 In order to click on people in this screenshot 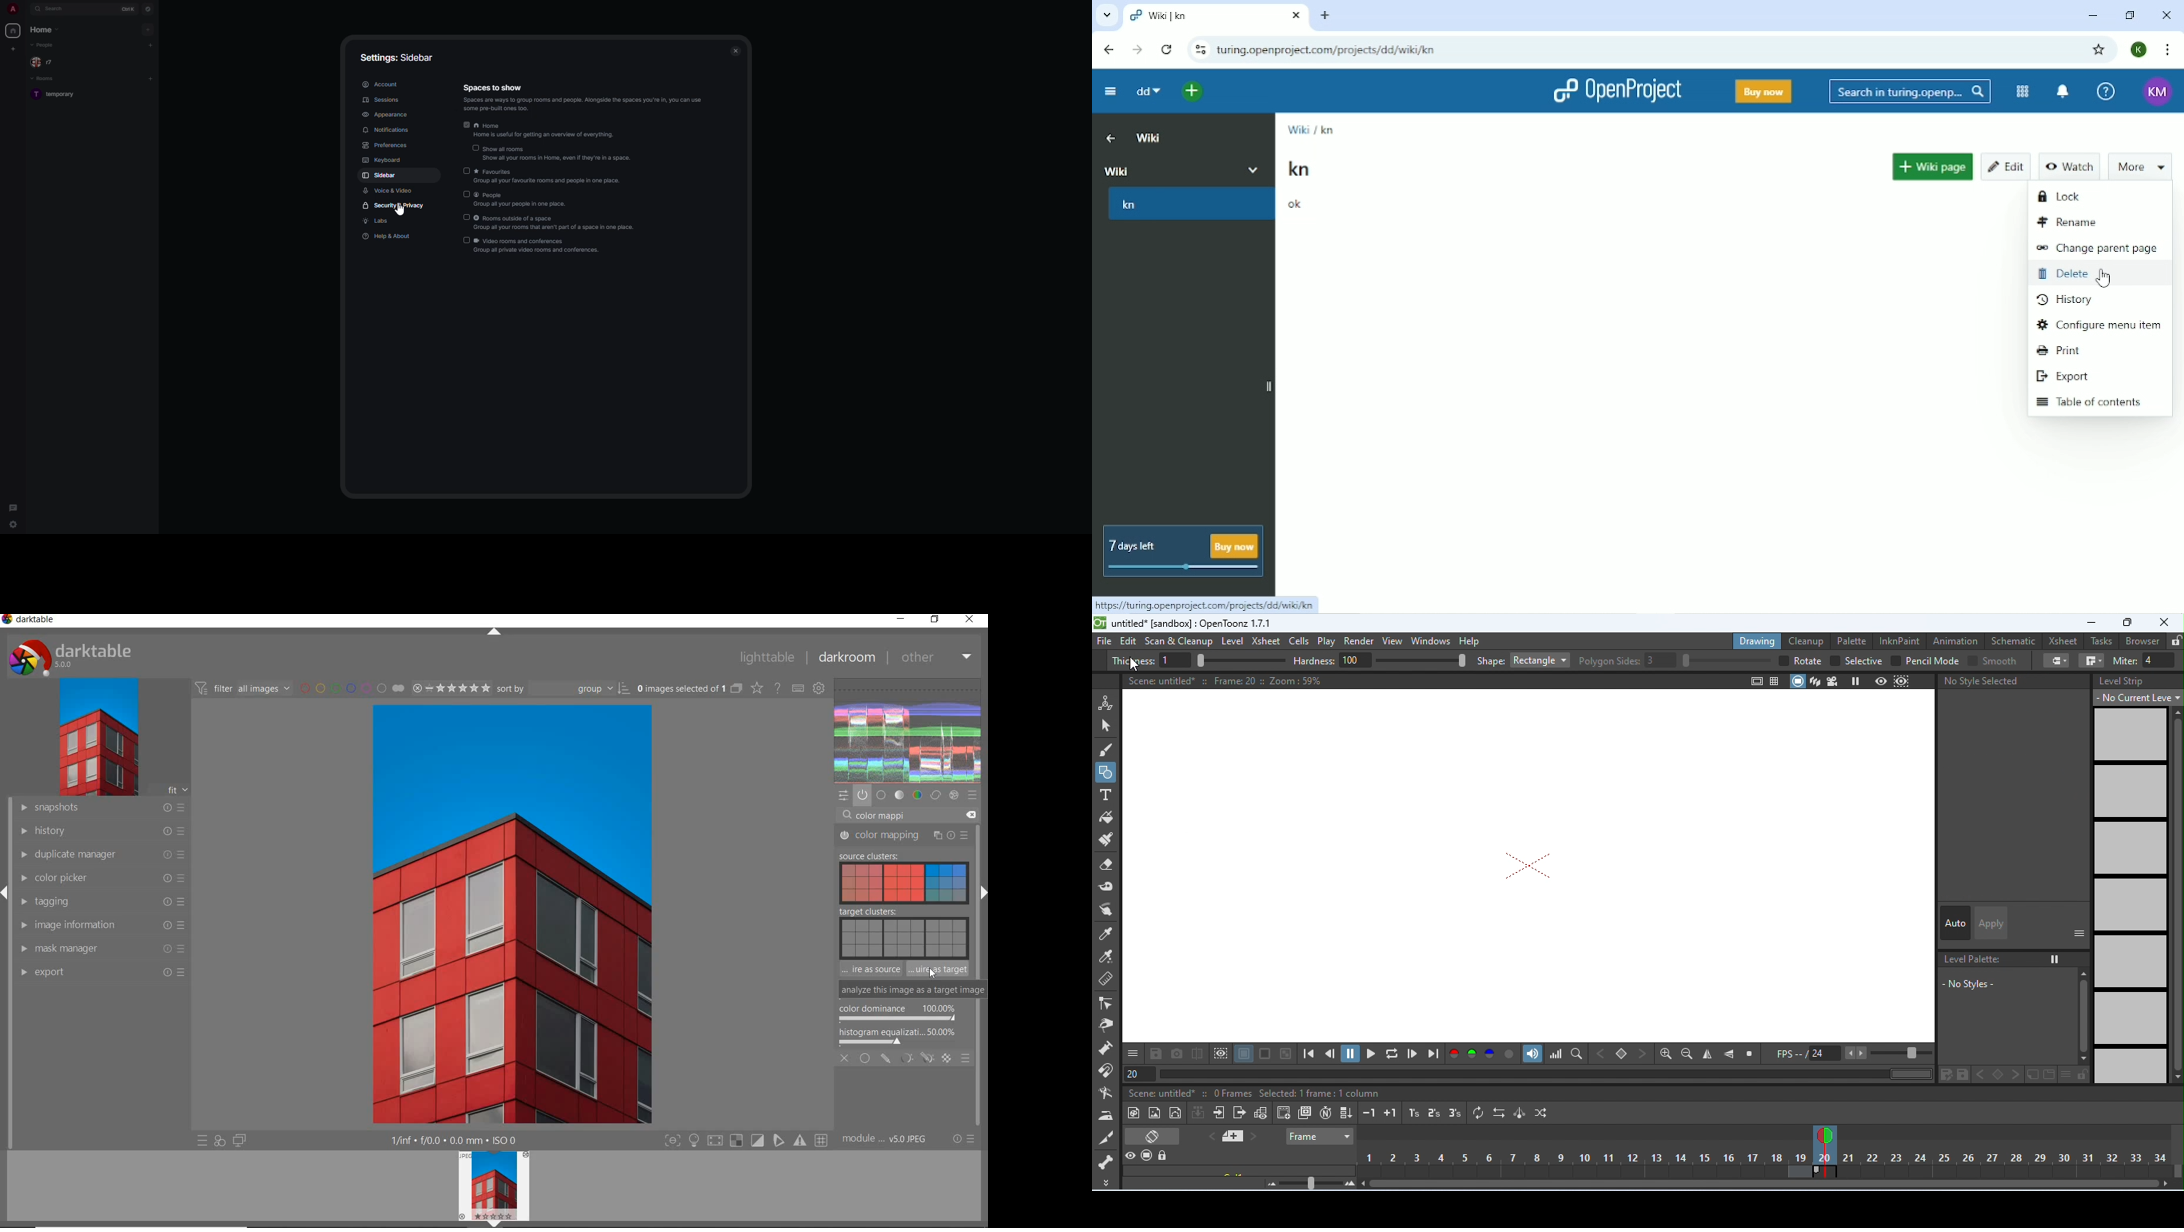, I will do `click(44, 62)`.